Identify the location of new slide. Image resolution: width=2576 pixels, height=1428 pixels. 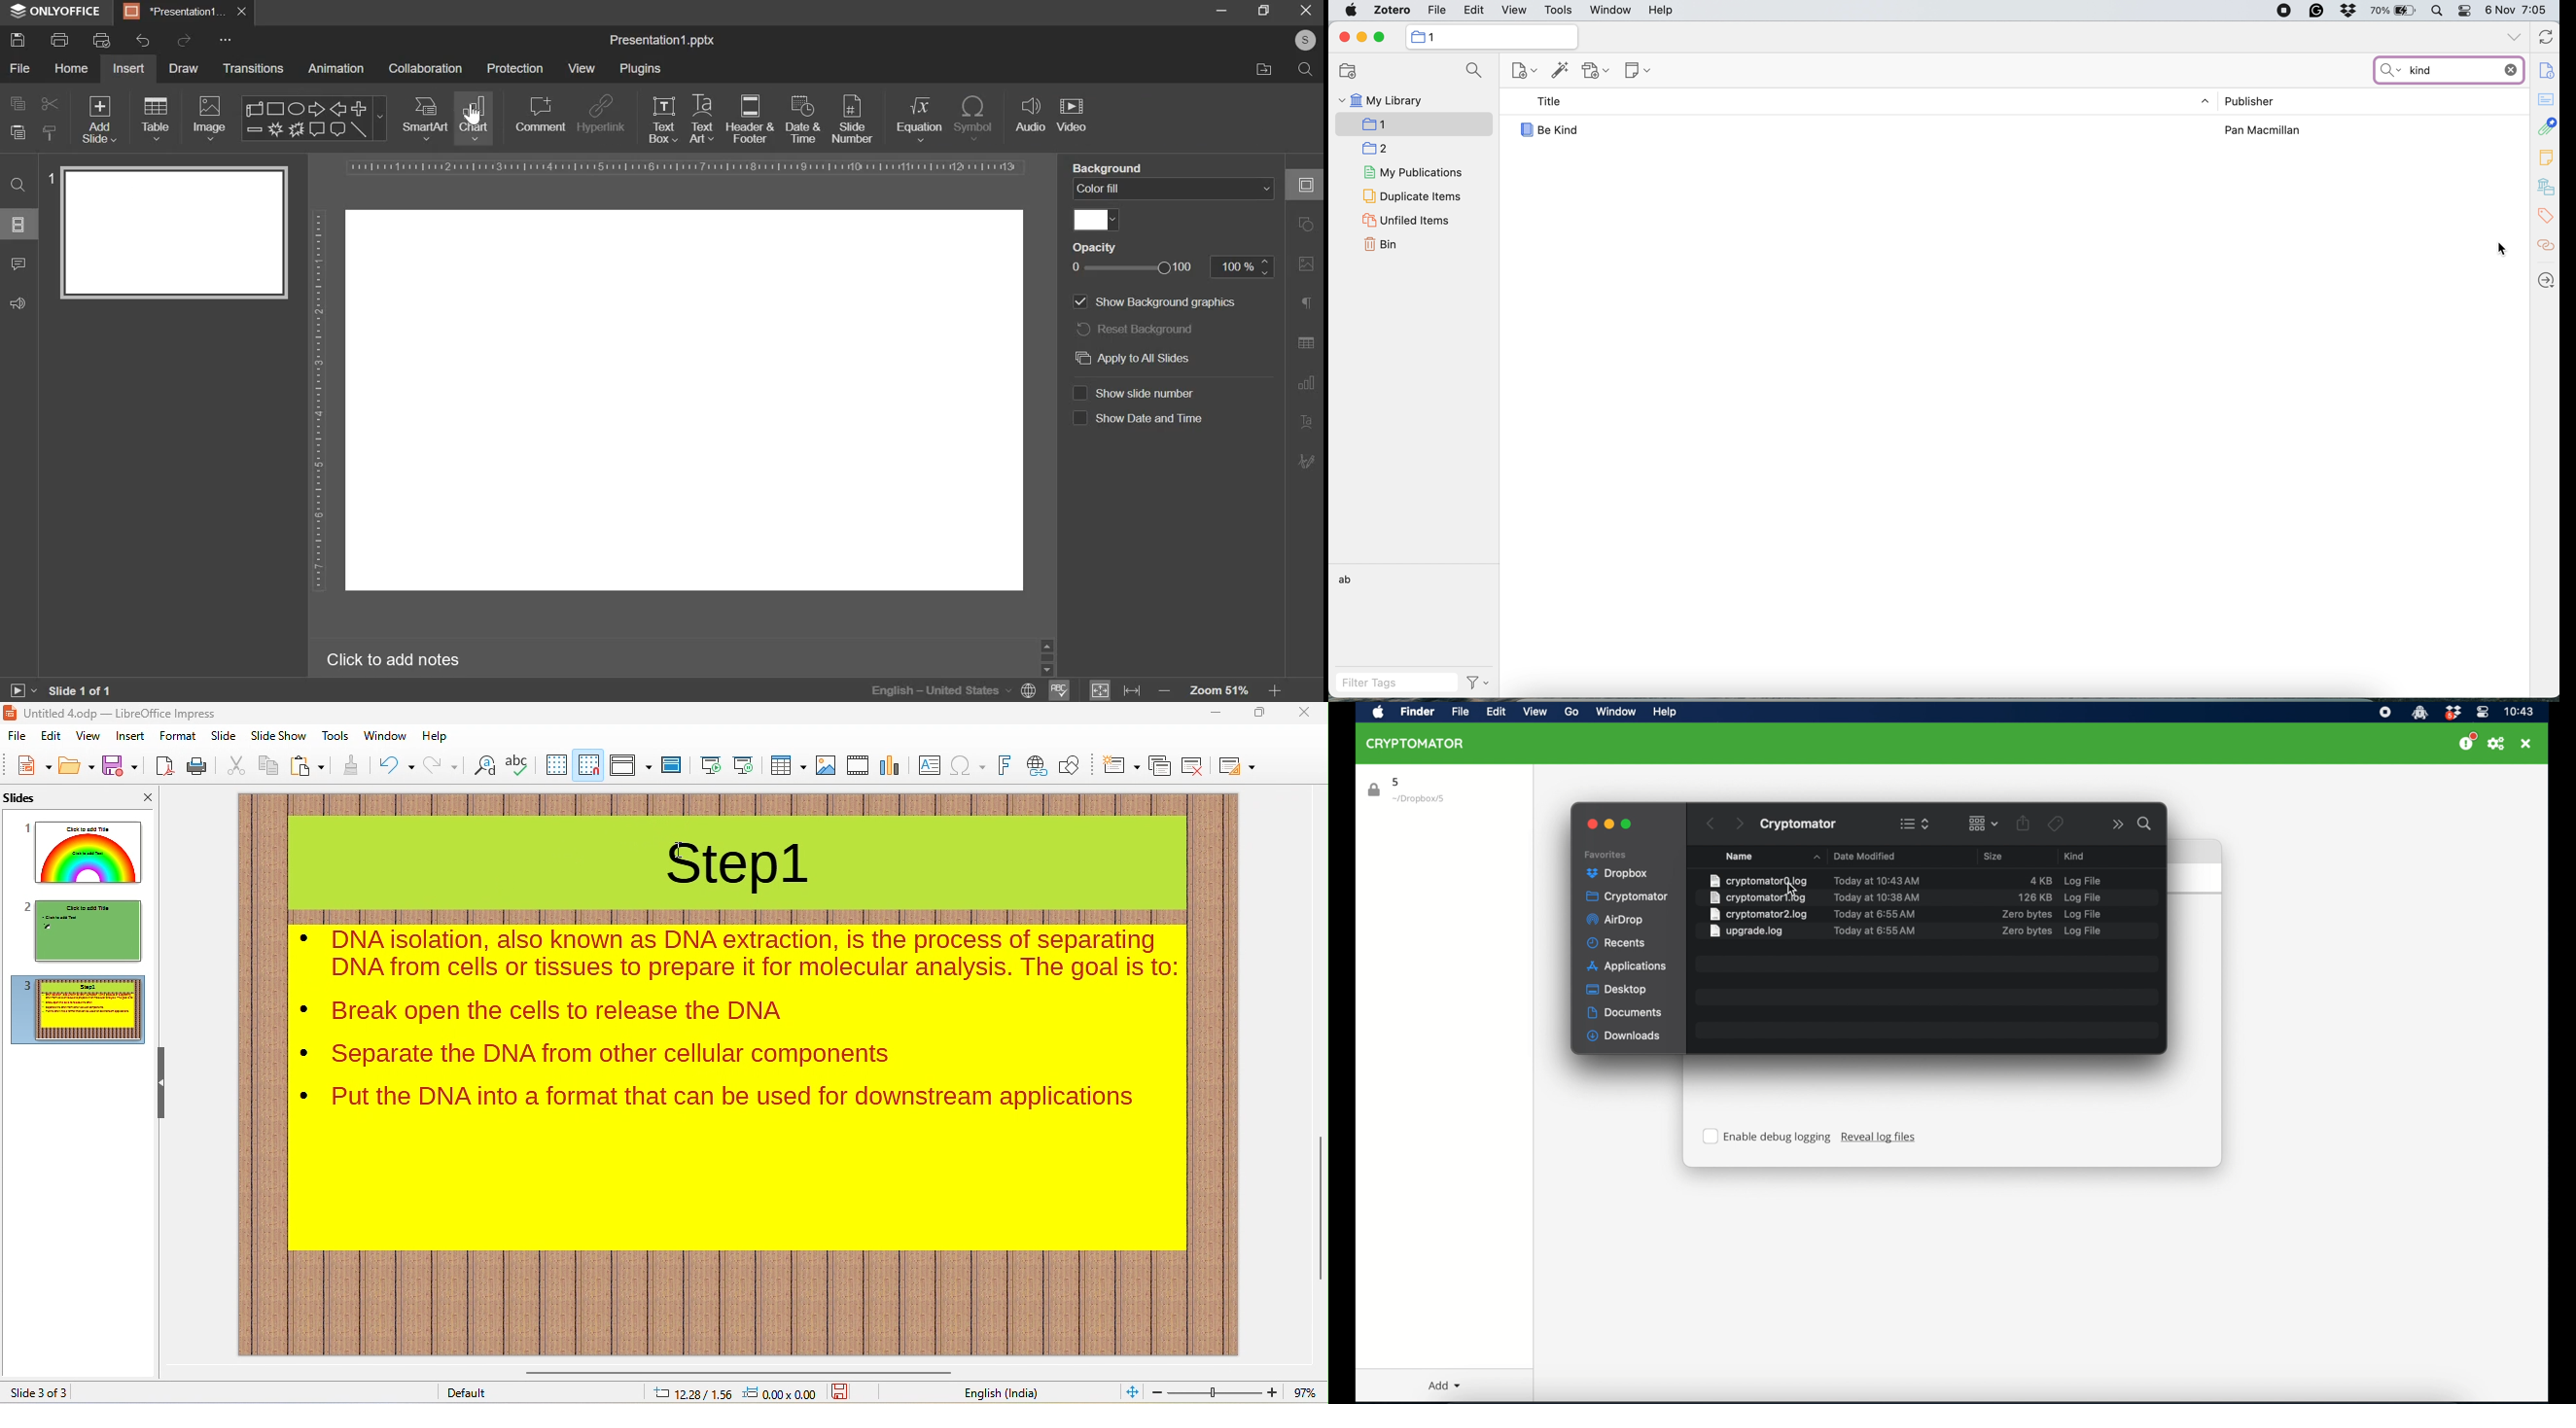
(1121, 765).